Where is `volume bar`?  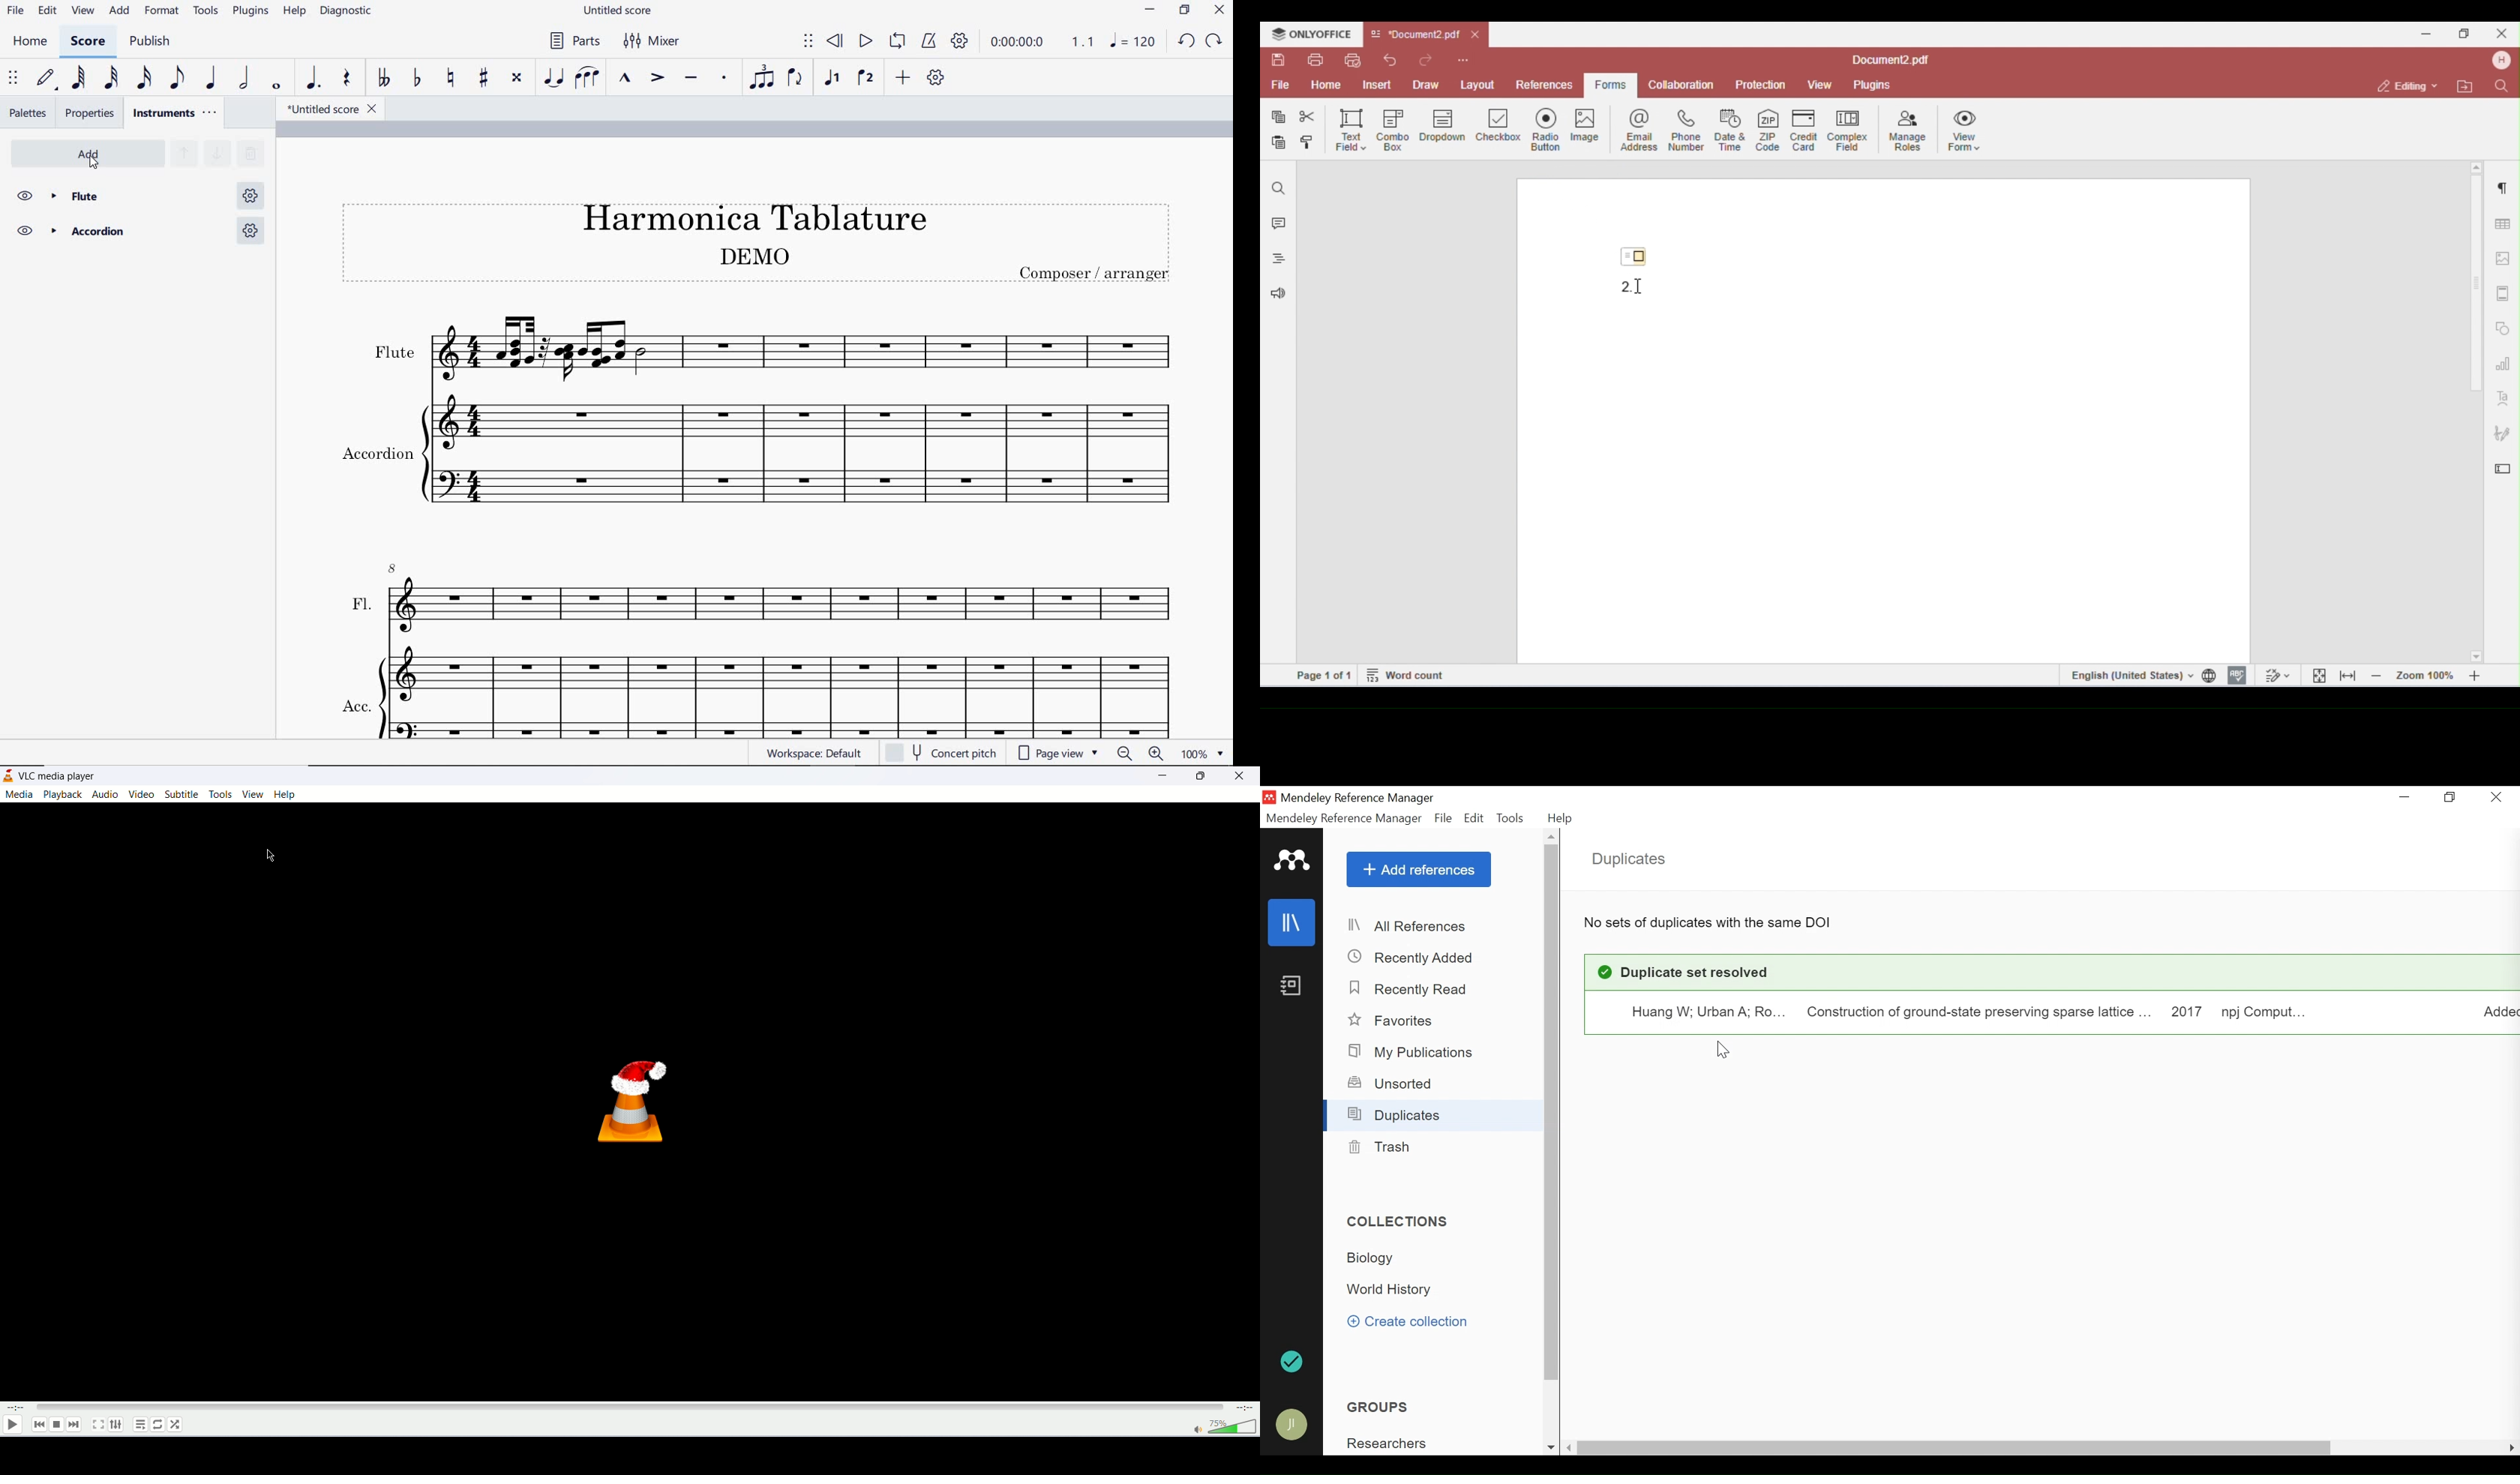
volume bar is located at coordinates (1223, 1427).